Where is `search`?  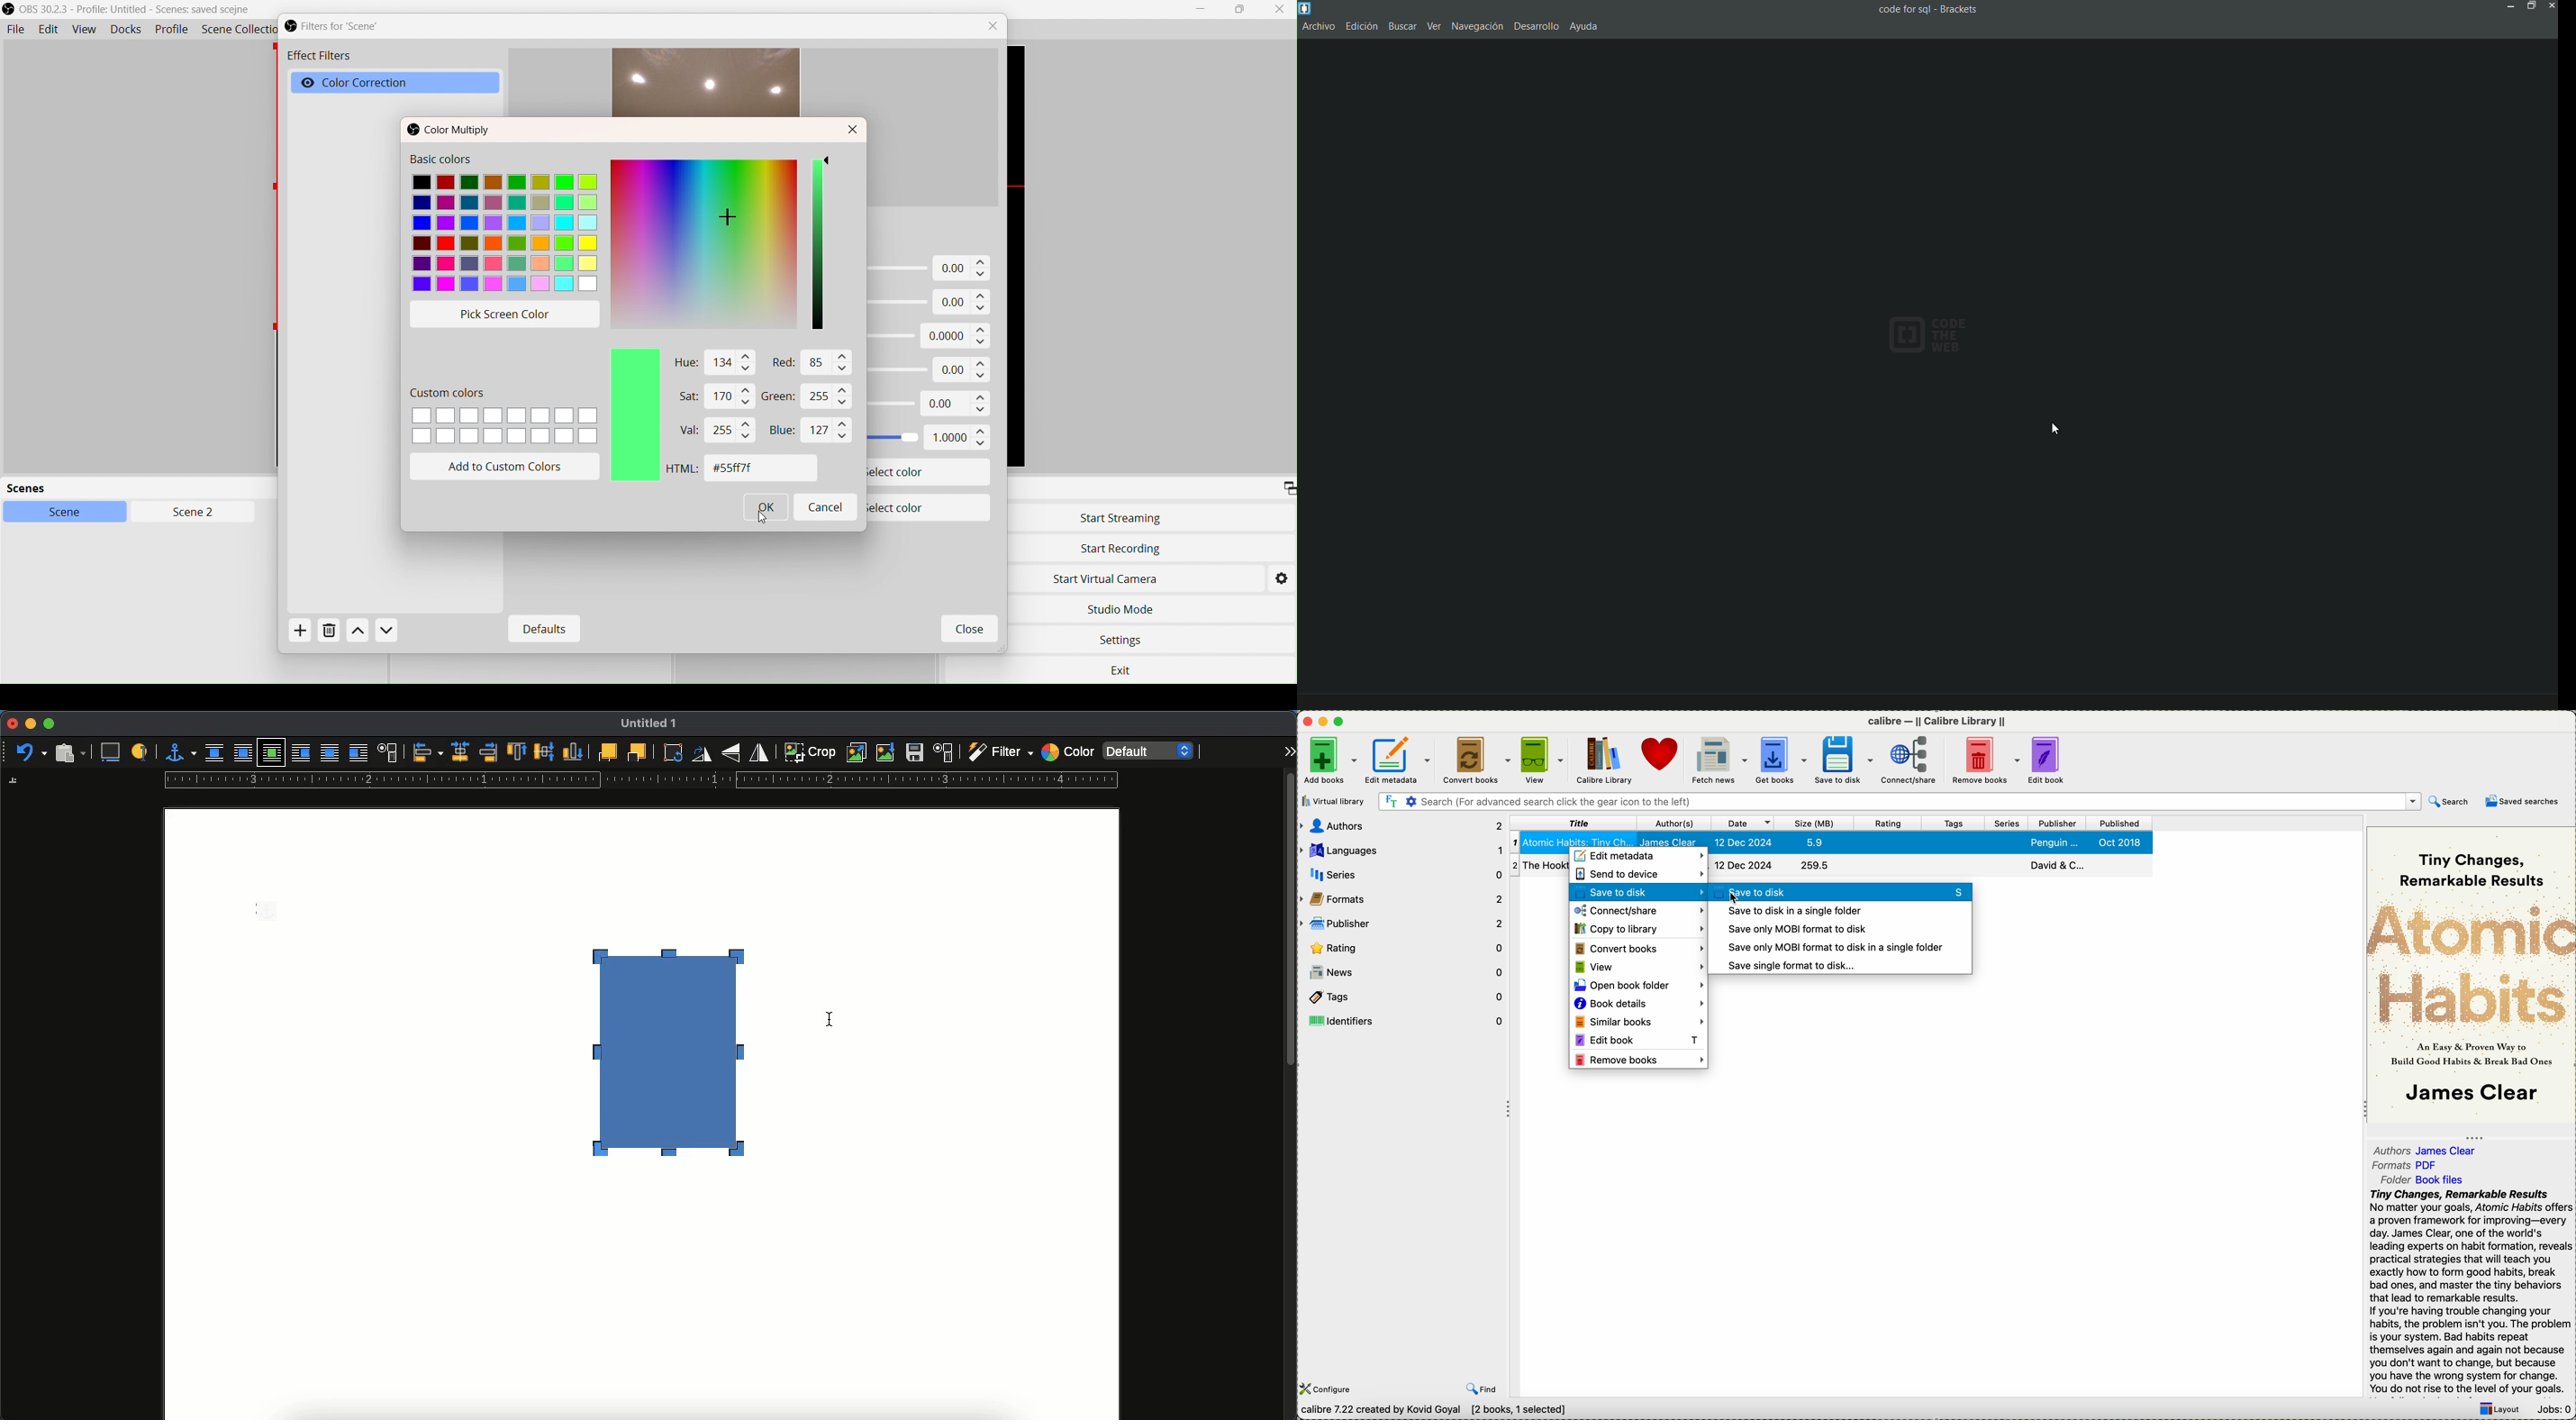
search is located at coordinates (2448, 801).